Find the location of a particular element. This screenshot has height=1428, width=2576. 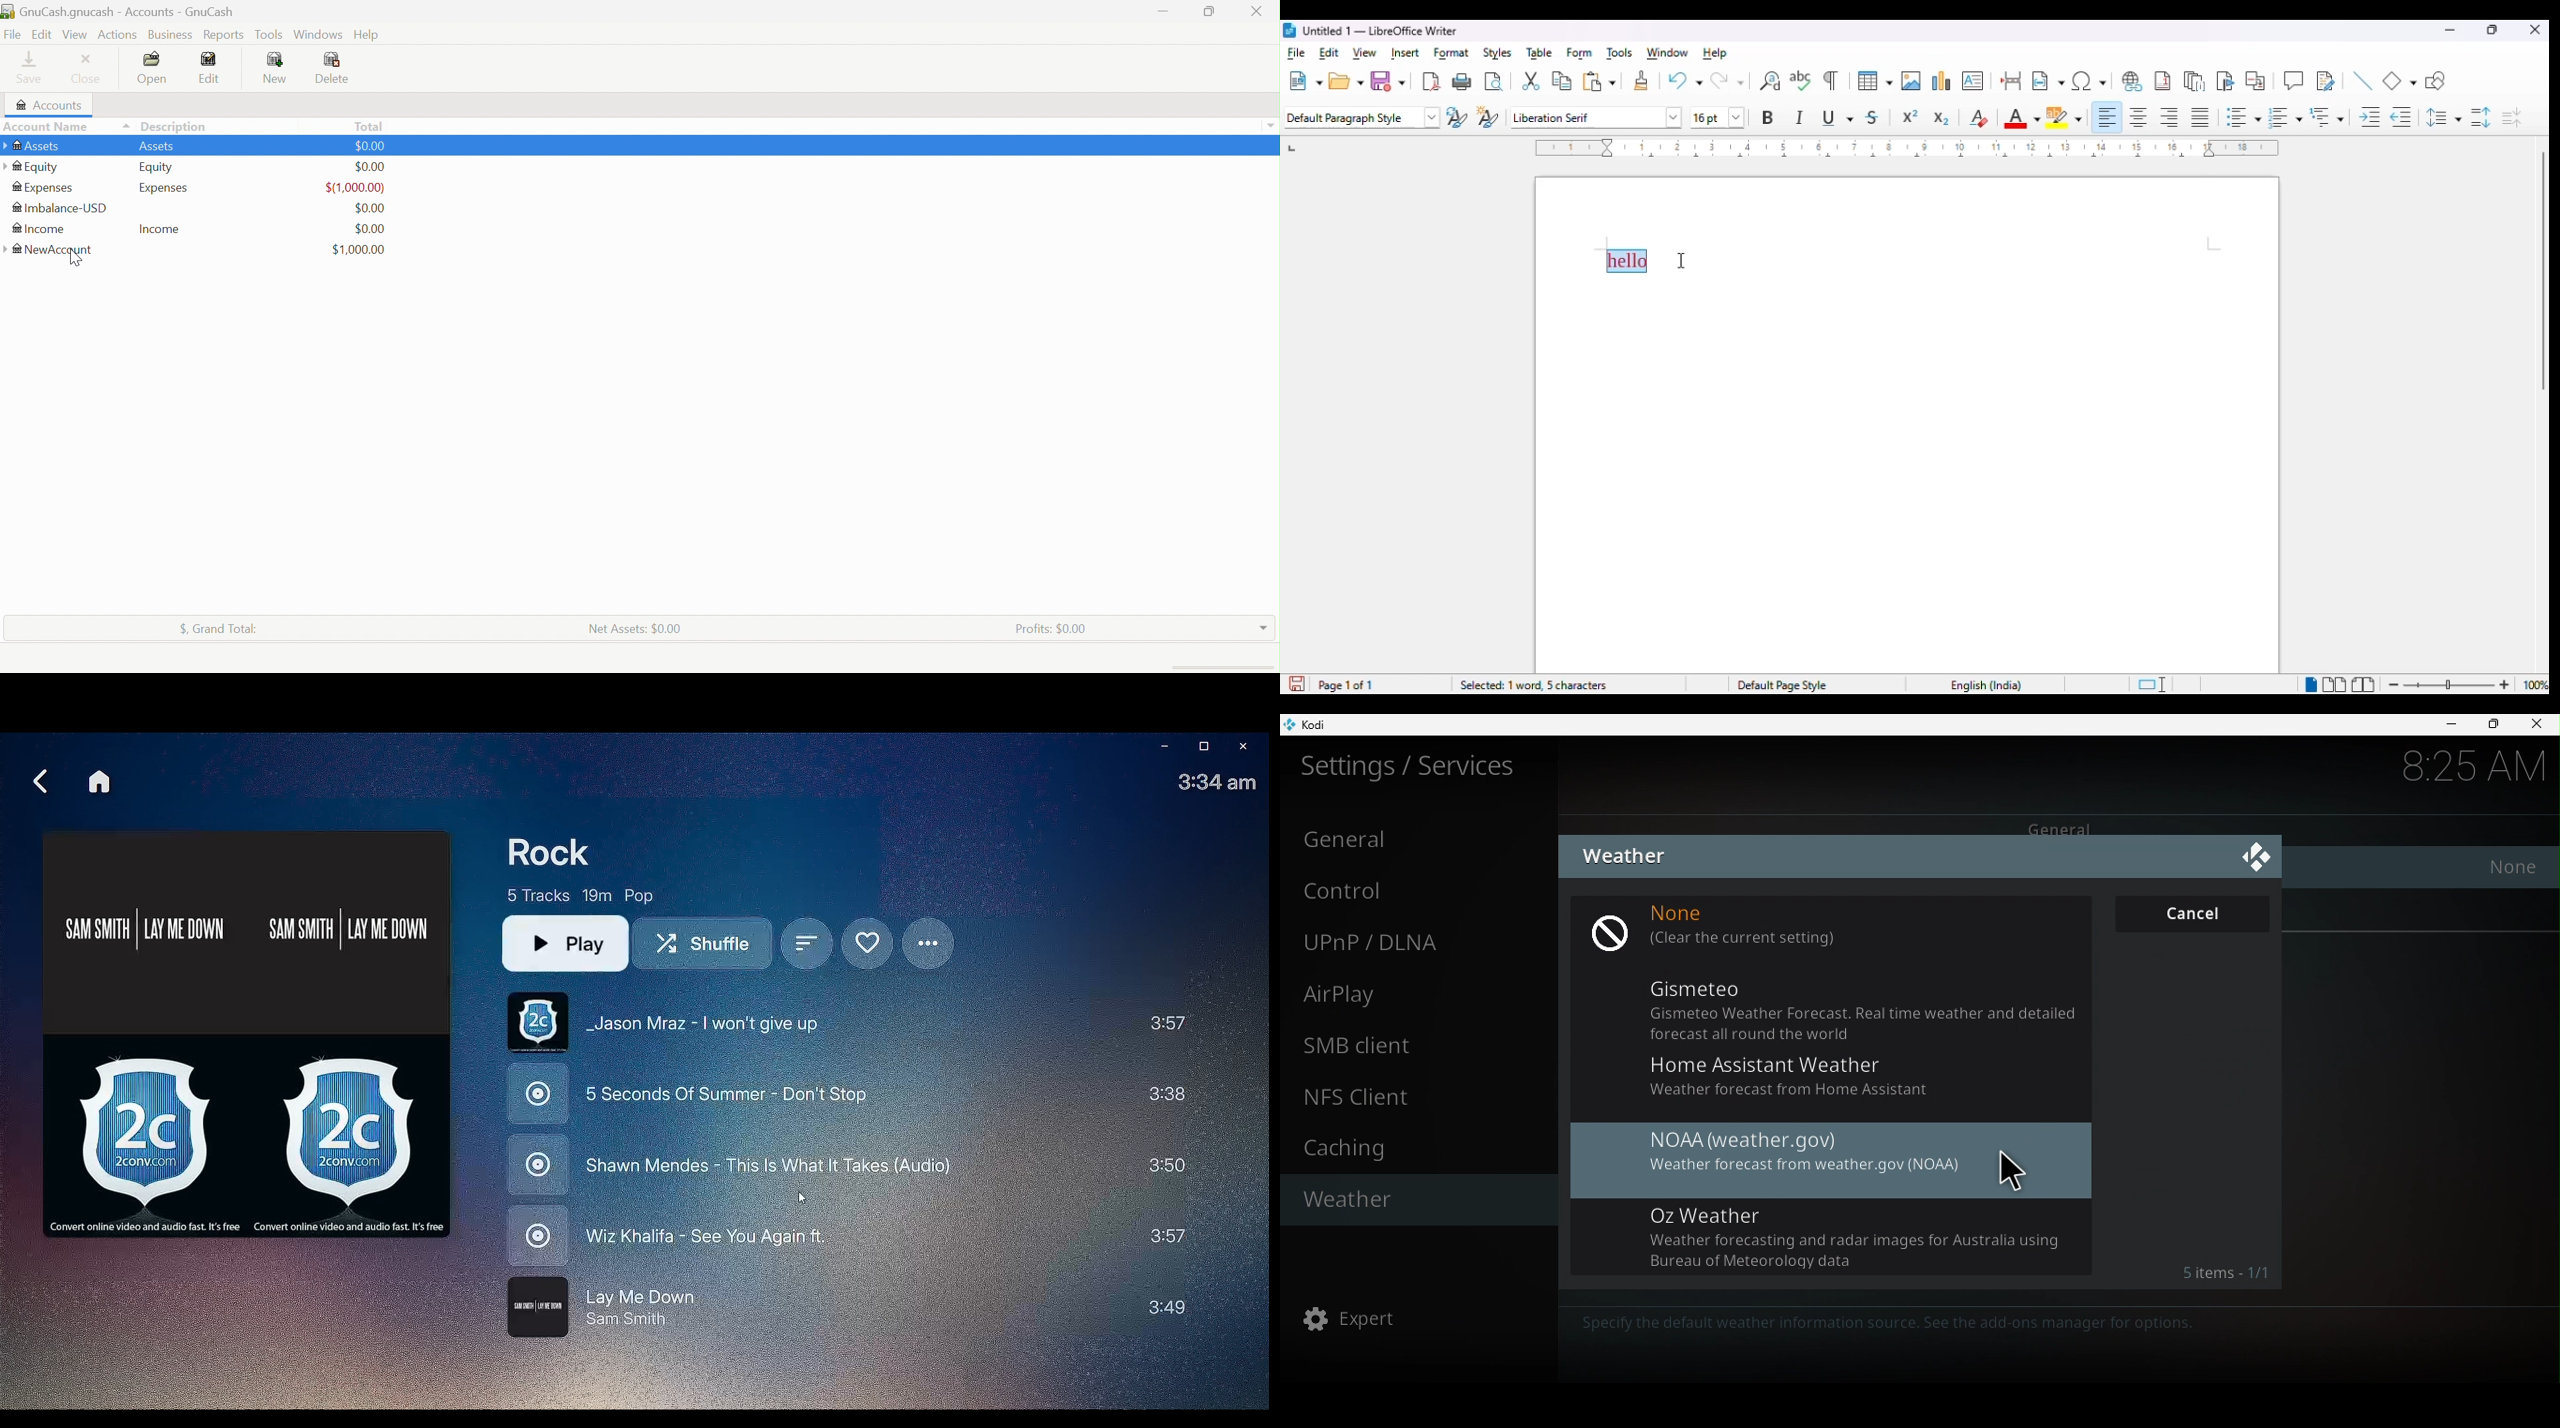

insert field is located at coordinates (2049, 81).